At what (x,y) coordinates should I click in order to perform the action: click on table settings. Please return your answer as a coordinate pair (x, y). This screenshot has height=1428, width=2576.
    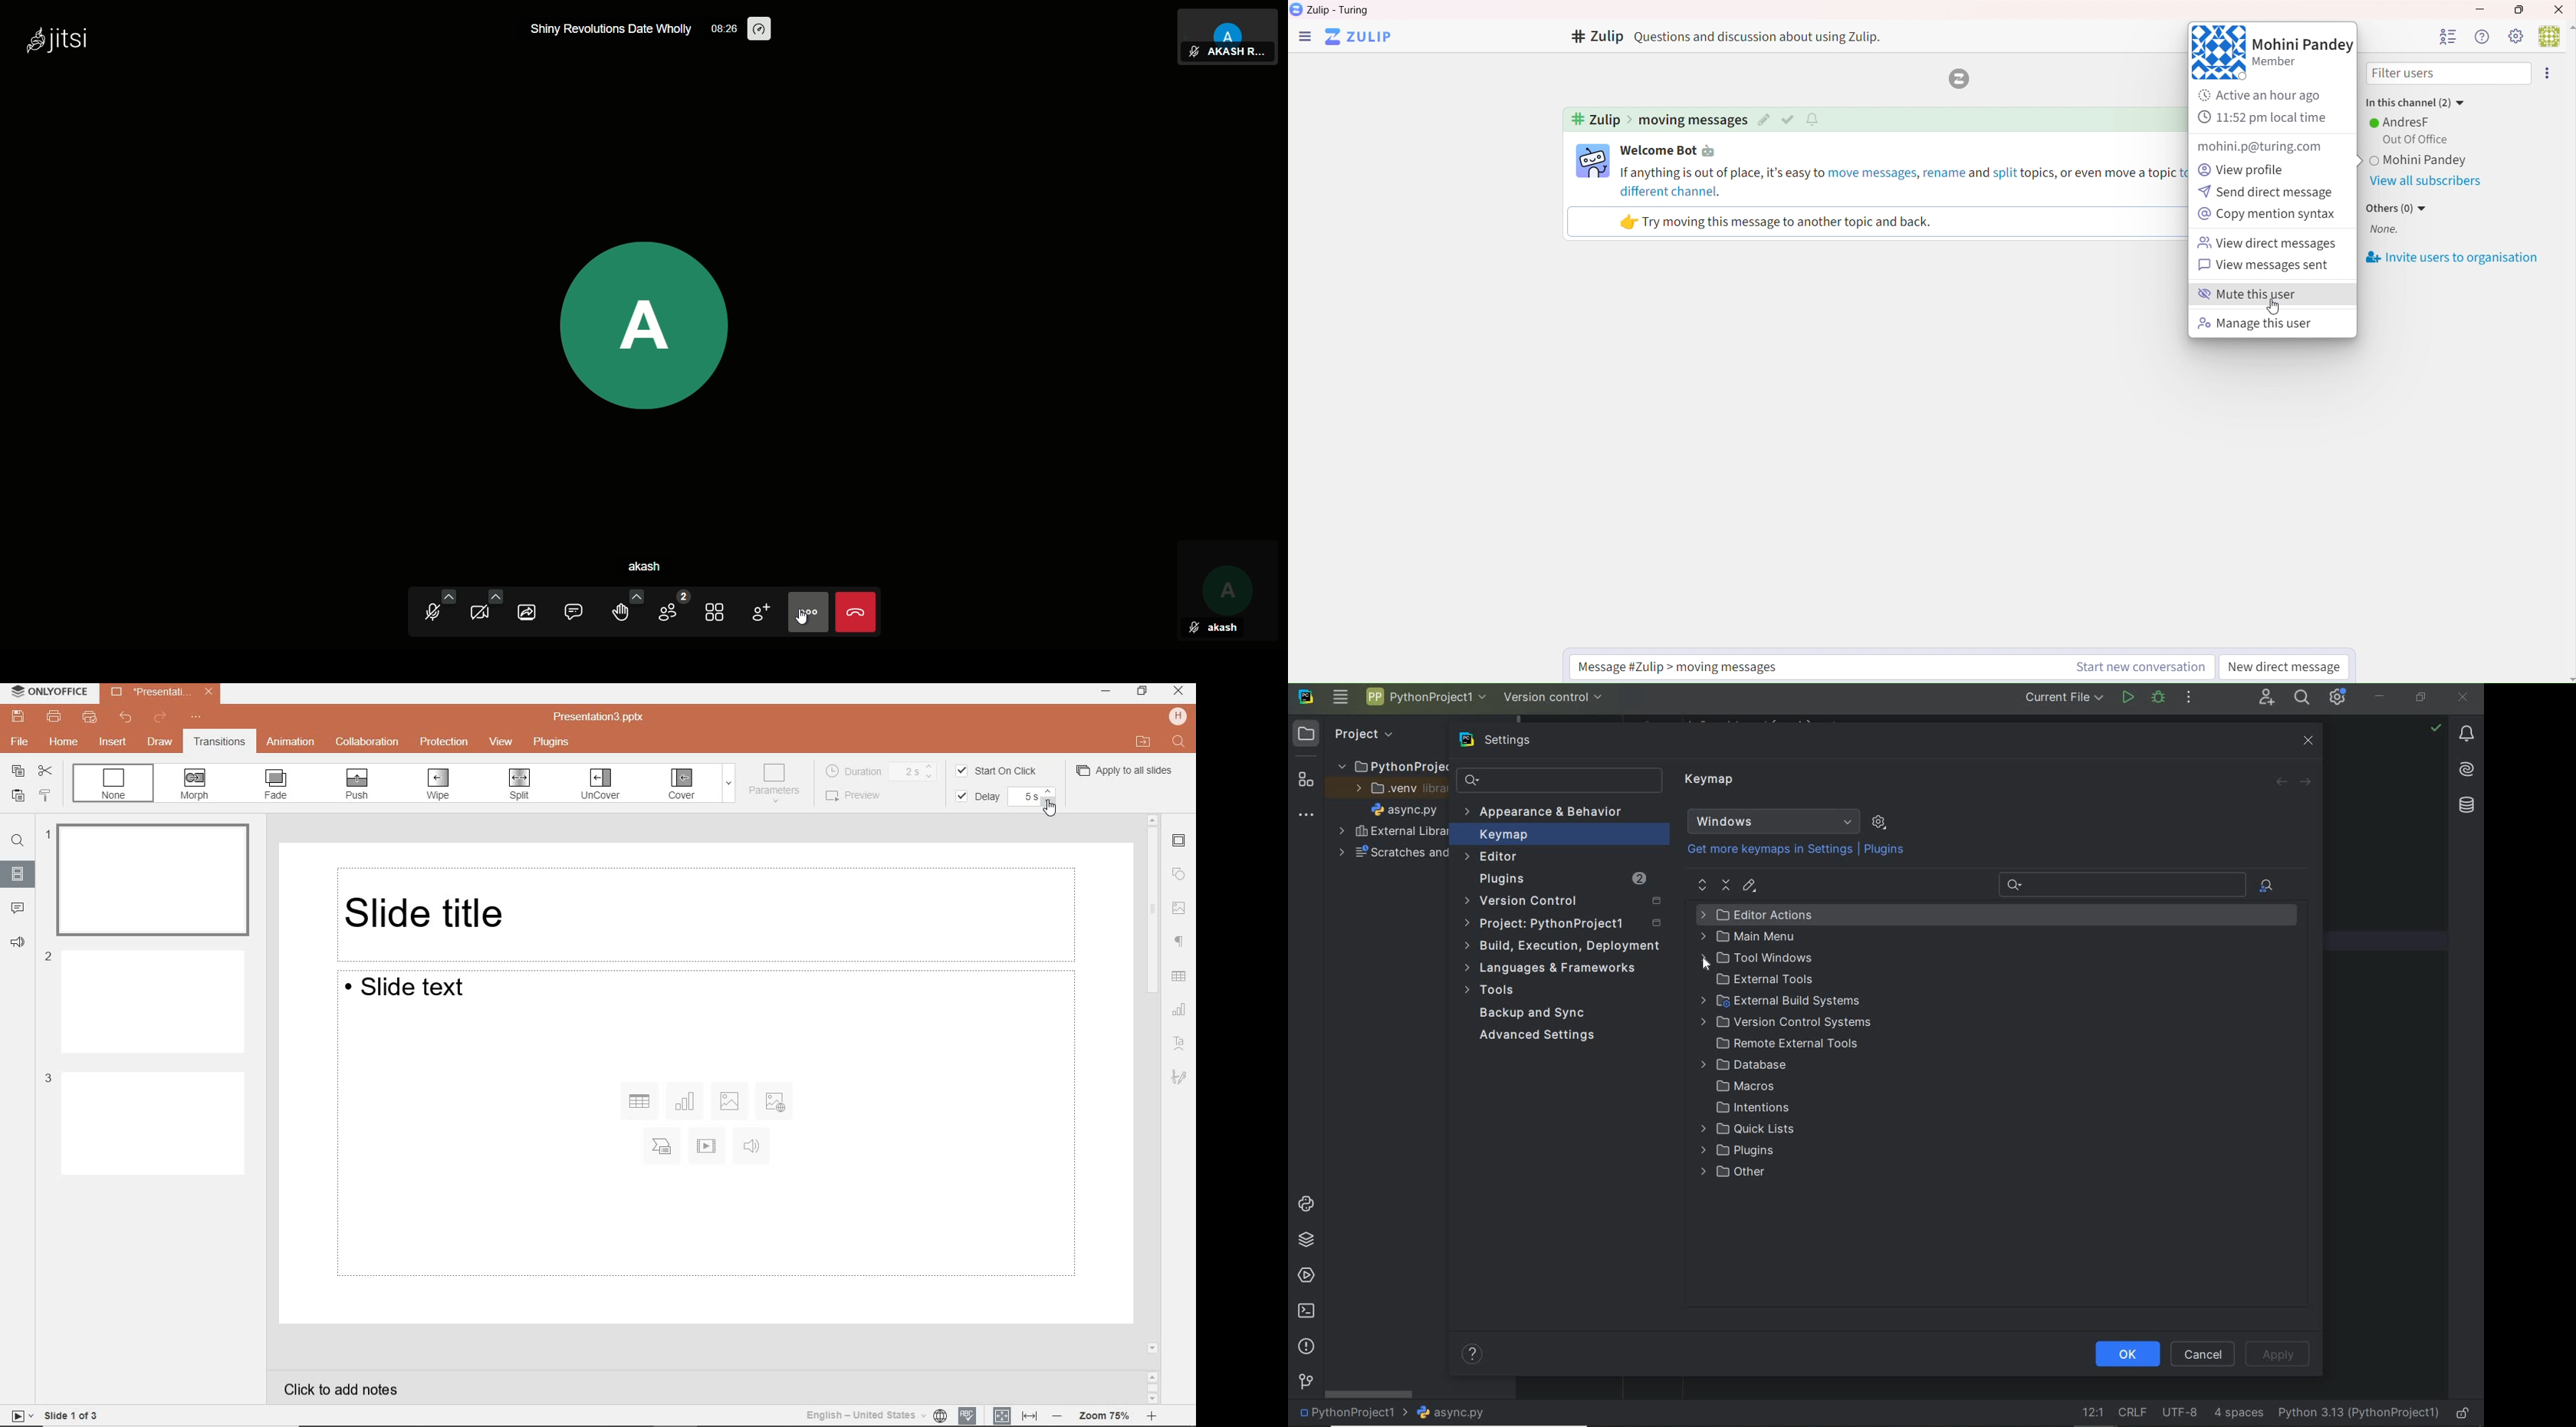
    Looking at the image, I should click on (1180, 976).